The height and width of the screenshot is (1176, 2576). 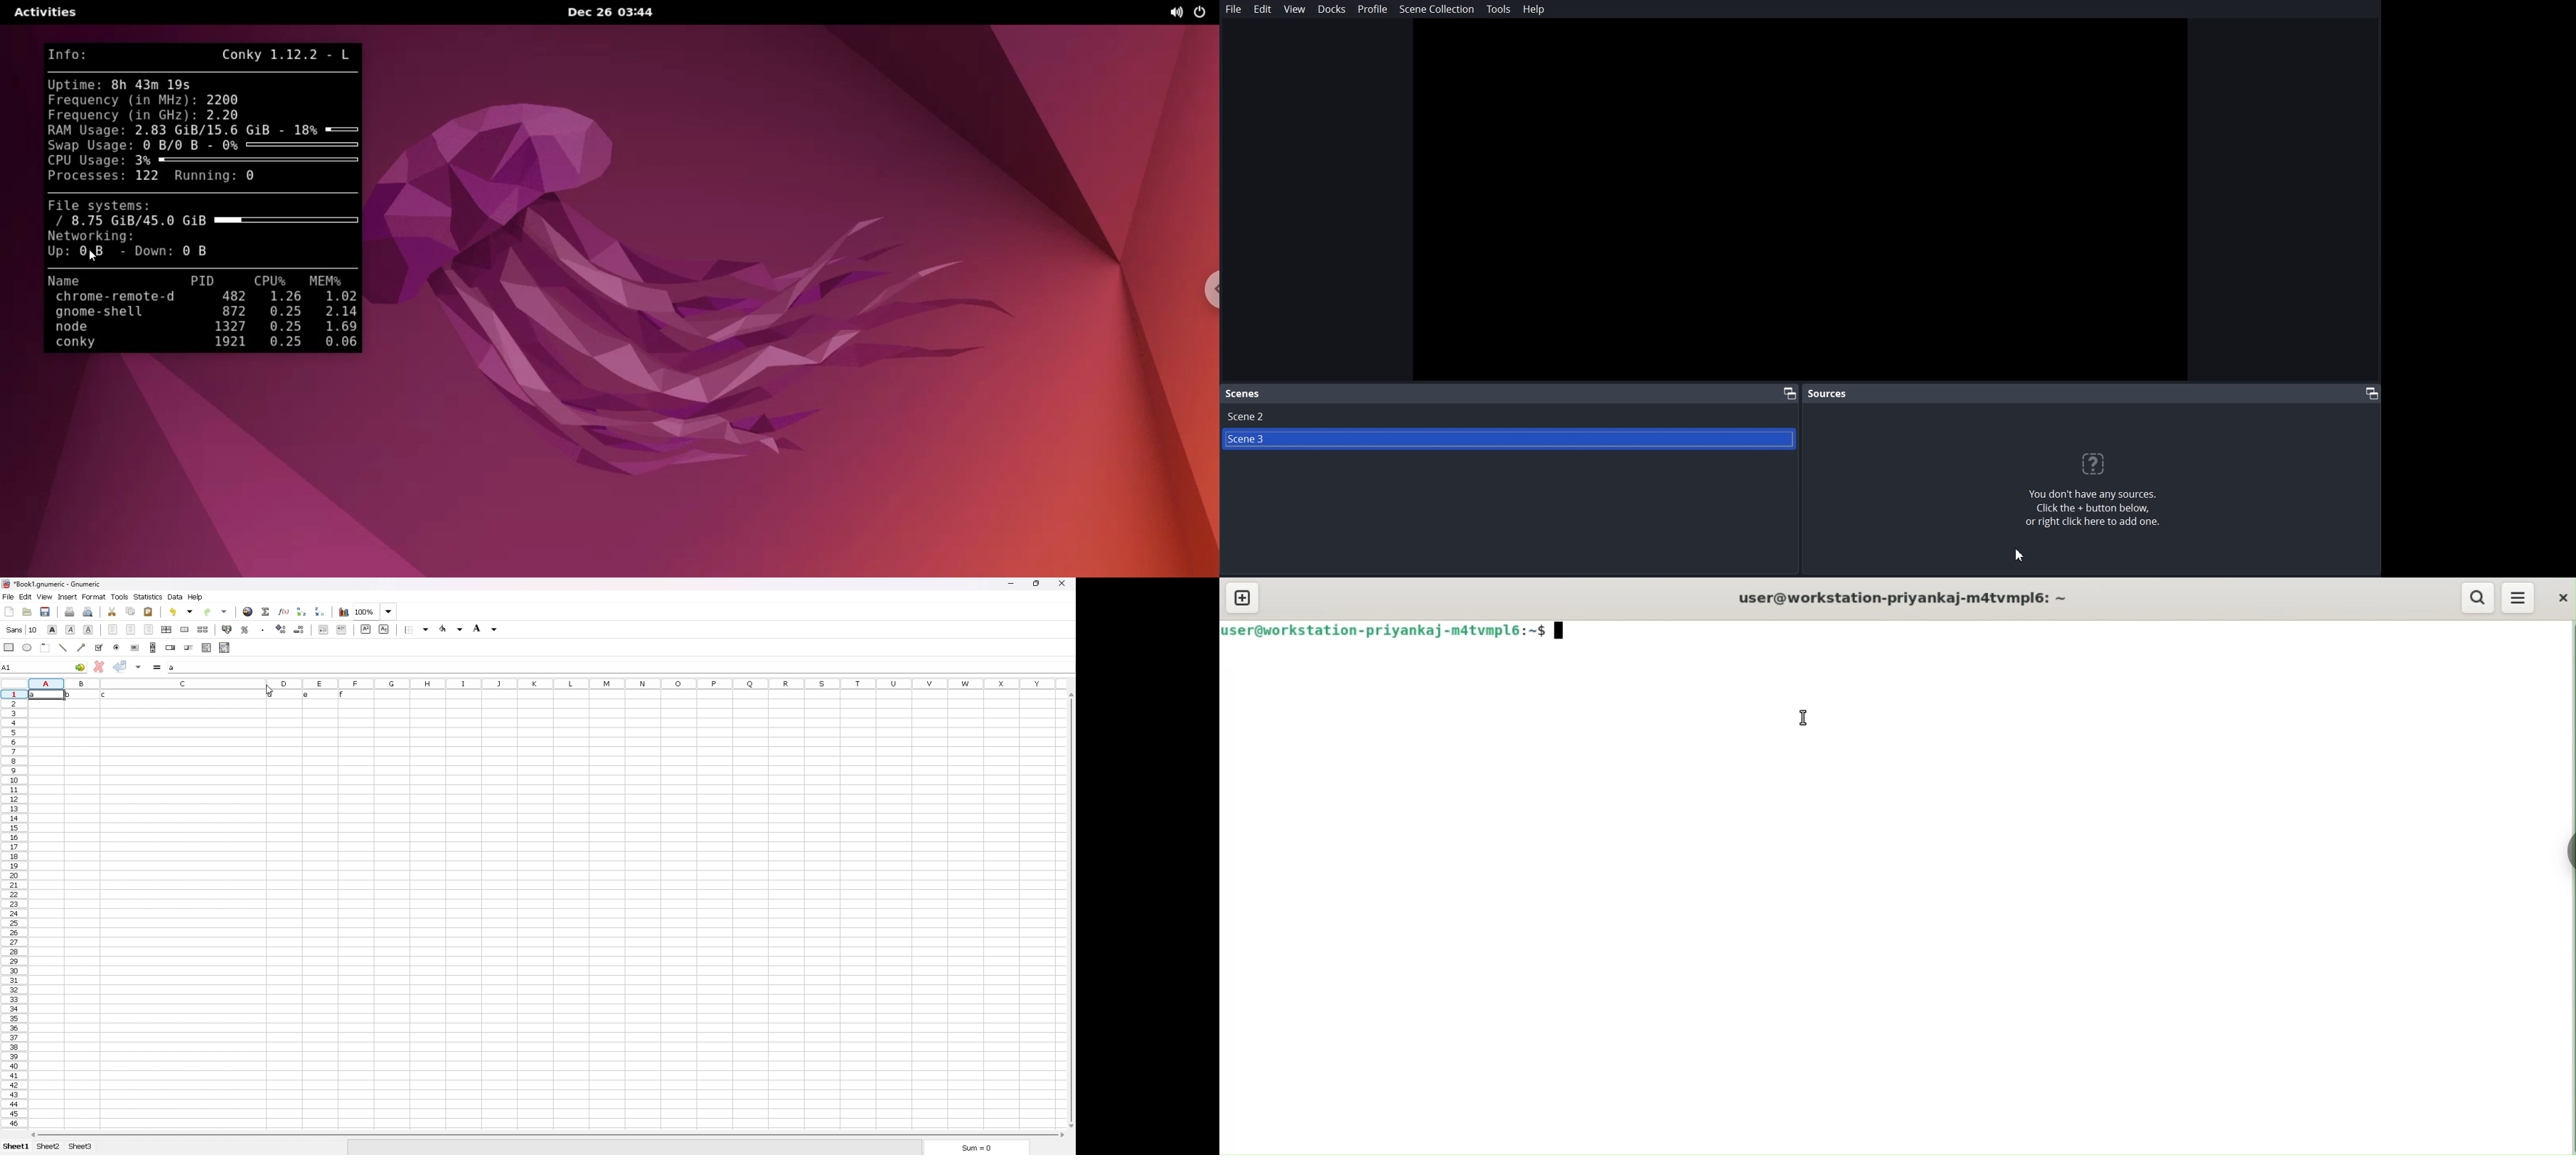 I want to click on split merged cells, so click(x=204, y=630).